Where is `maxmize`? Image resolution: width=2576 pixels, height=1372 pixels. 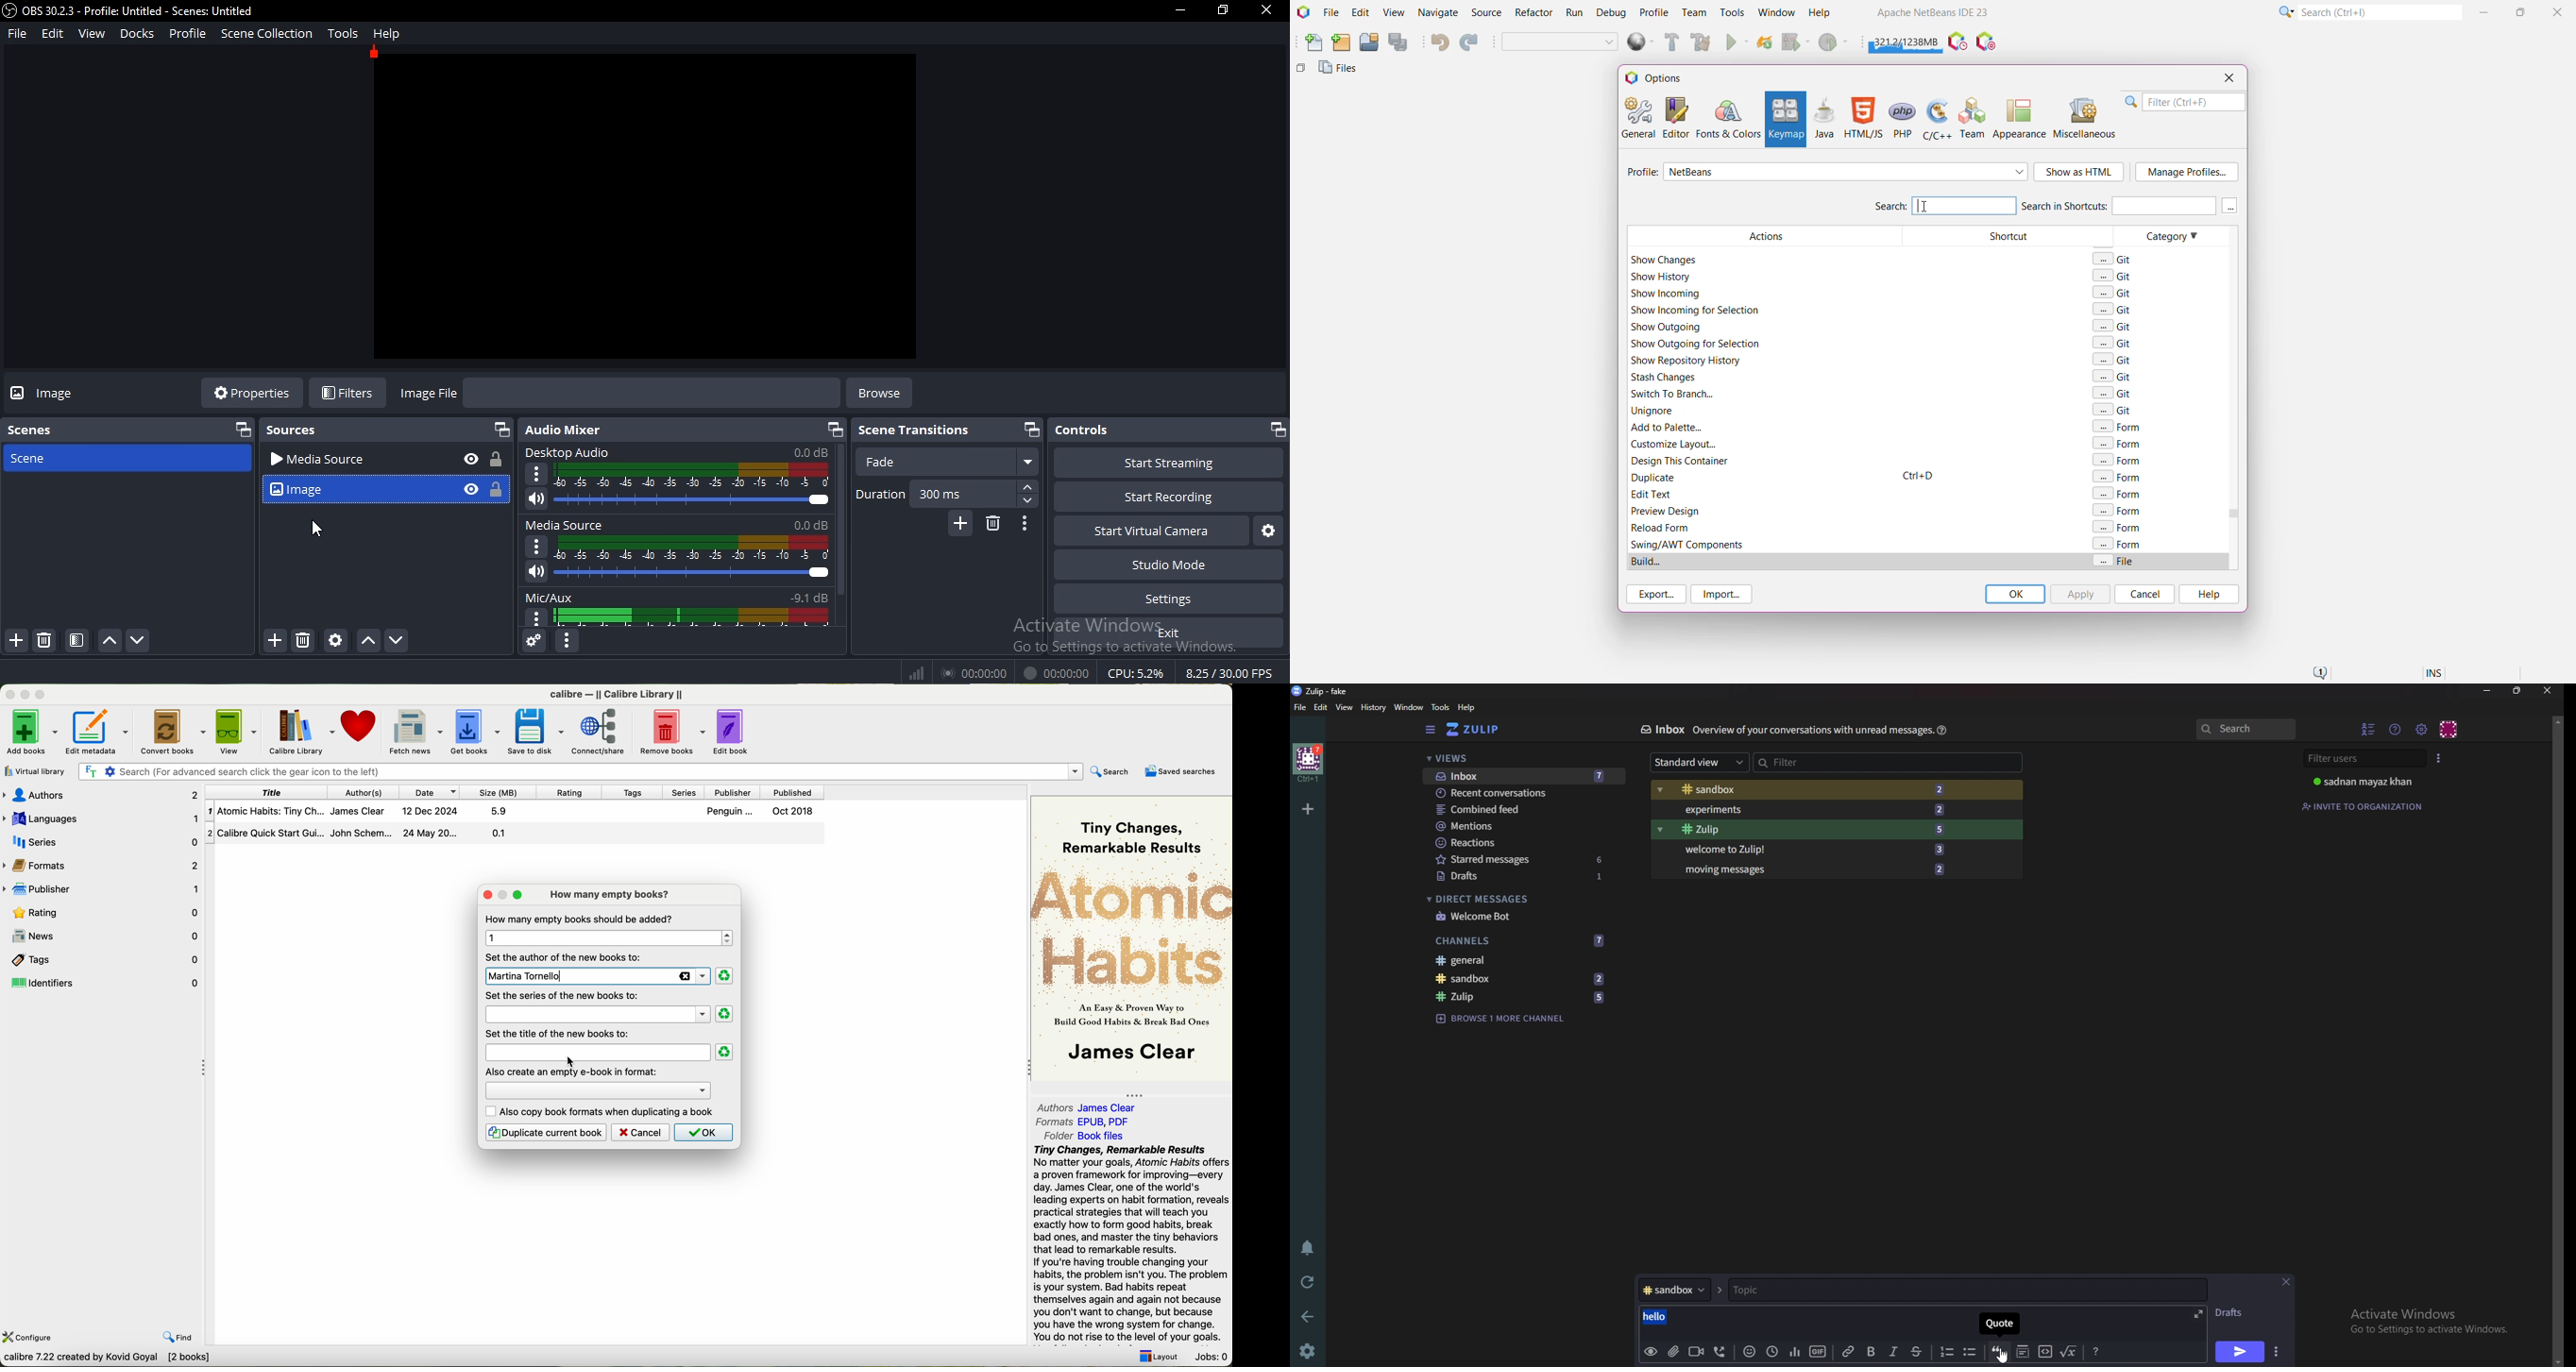 maxmize is located at coordinates (500, 898).